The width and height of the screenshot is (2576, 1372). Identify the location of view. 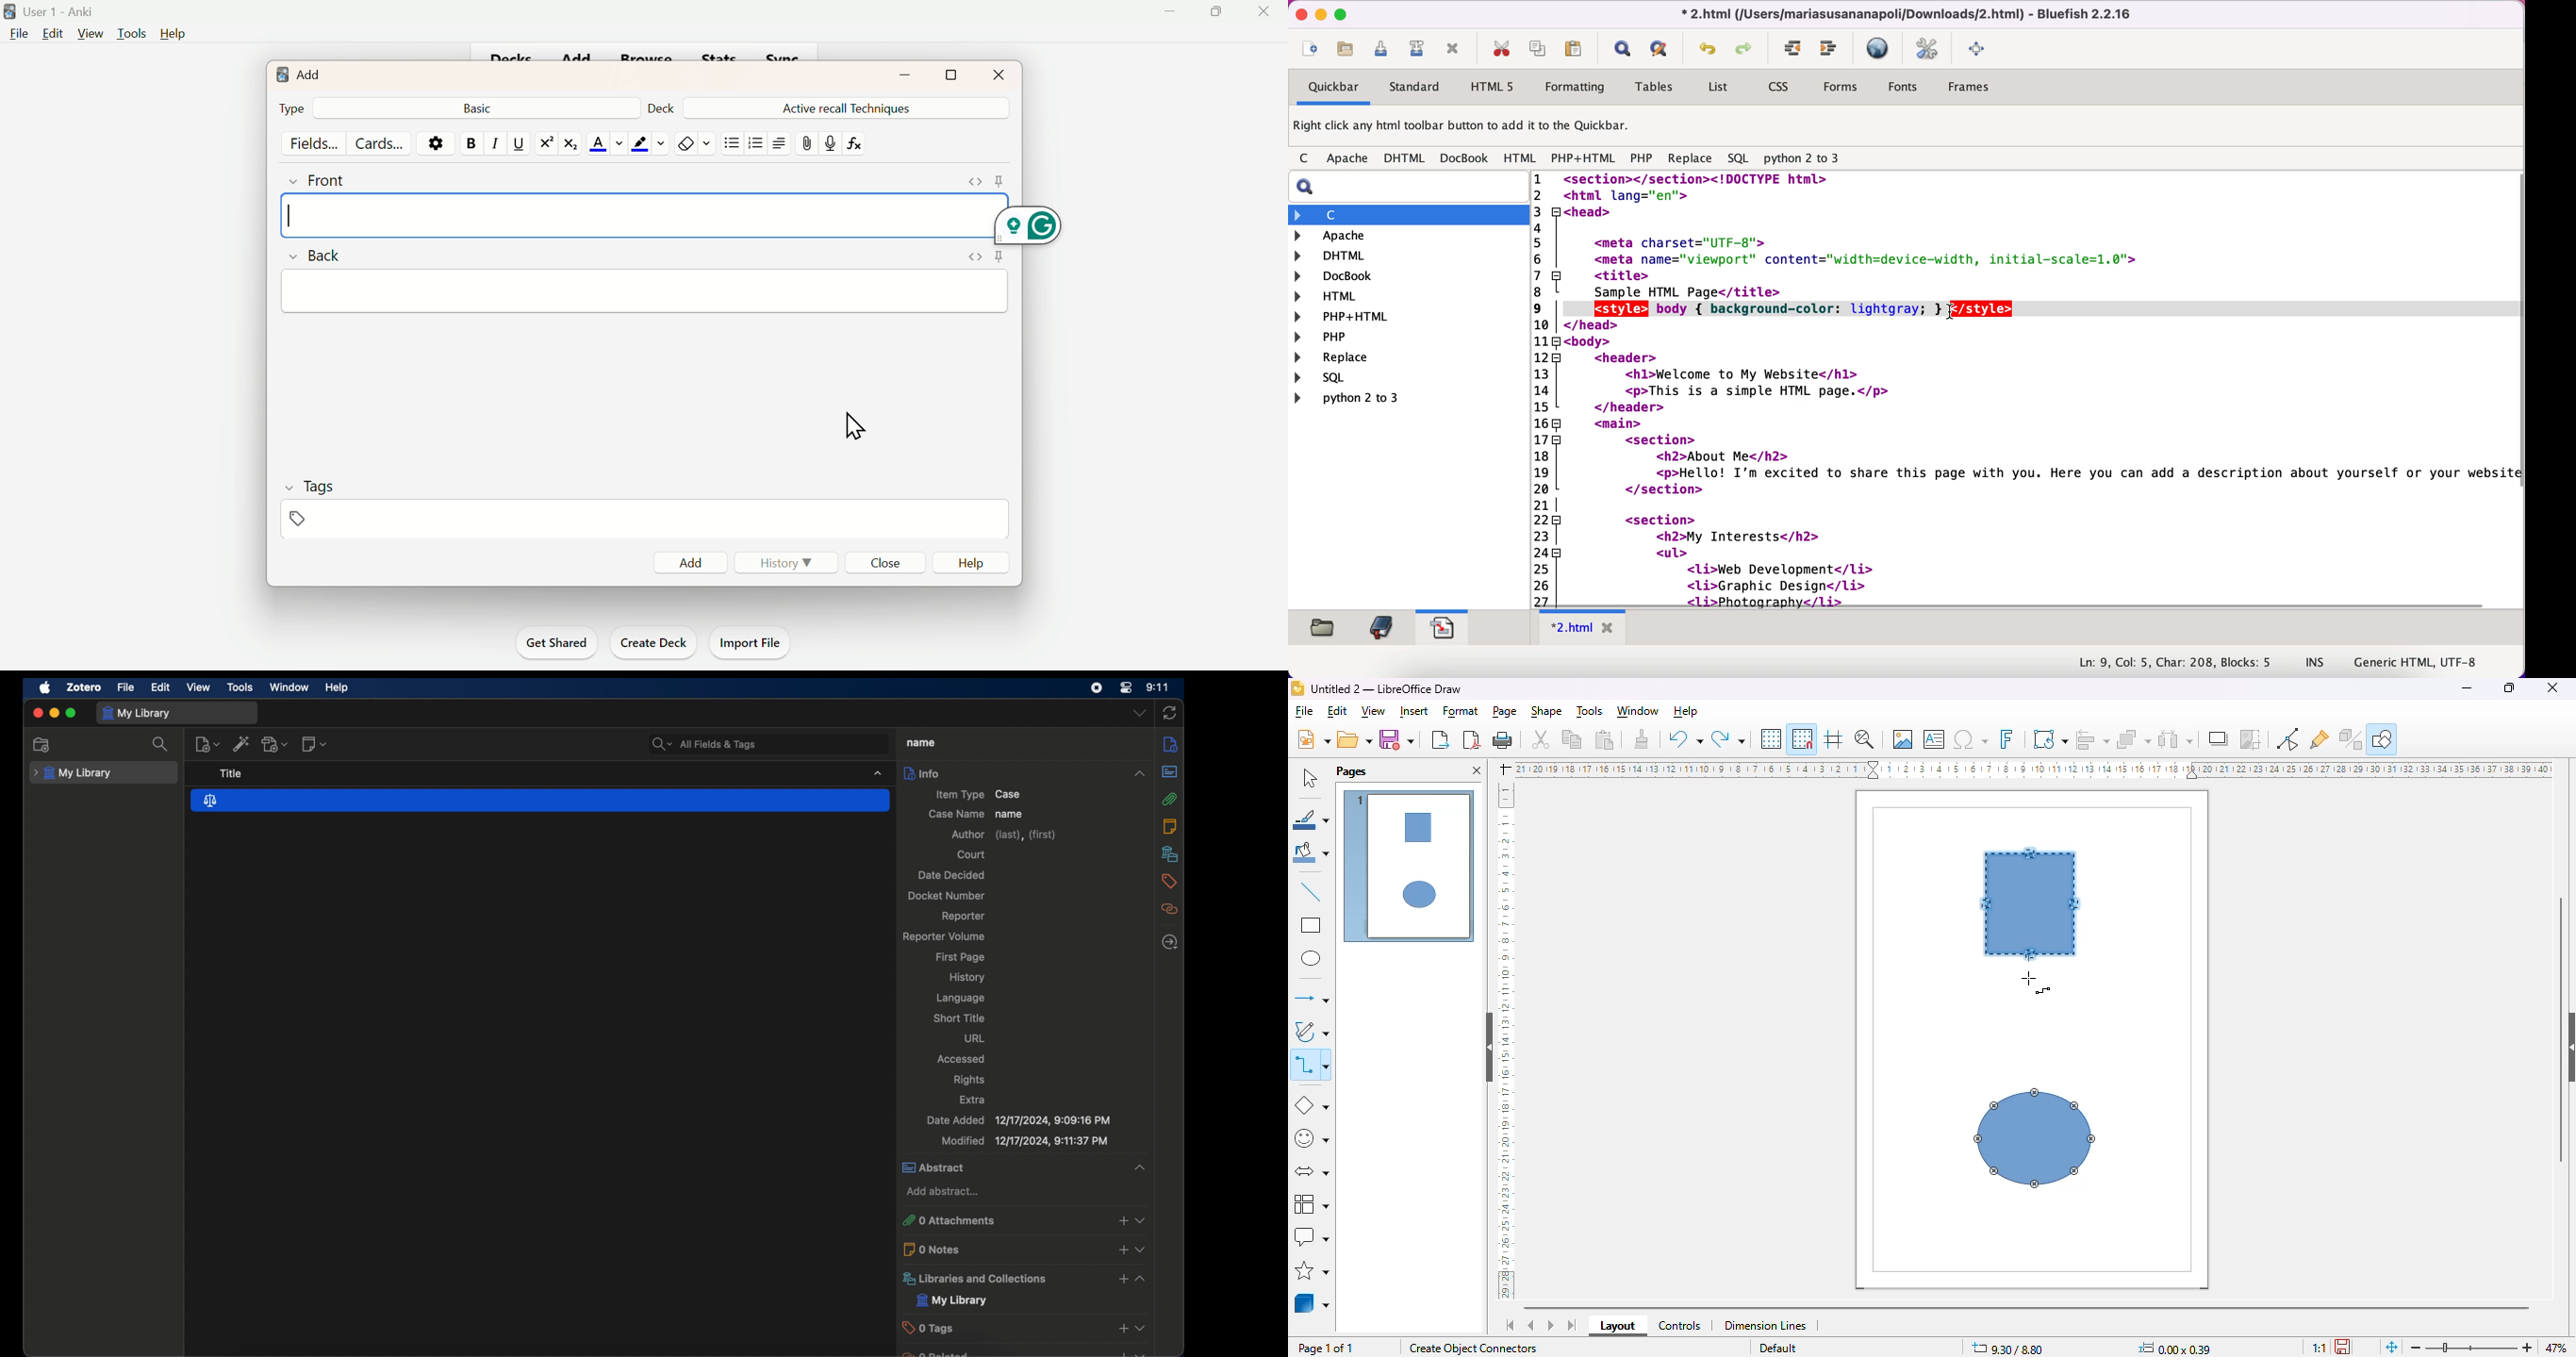
(1374, 711).